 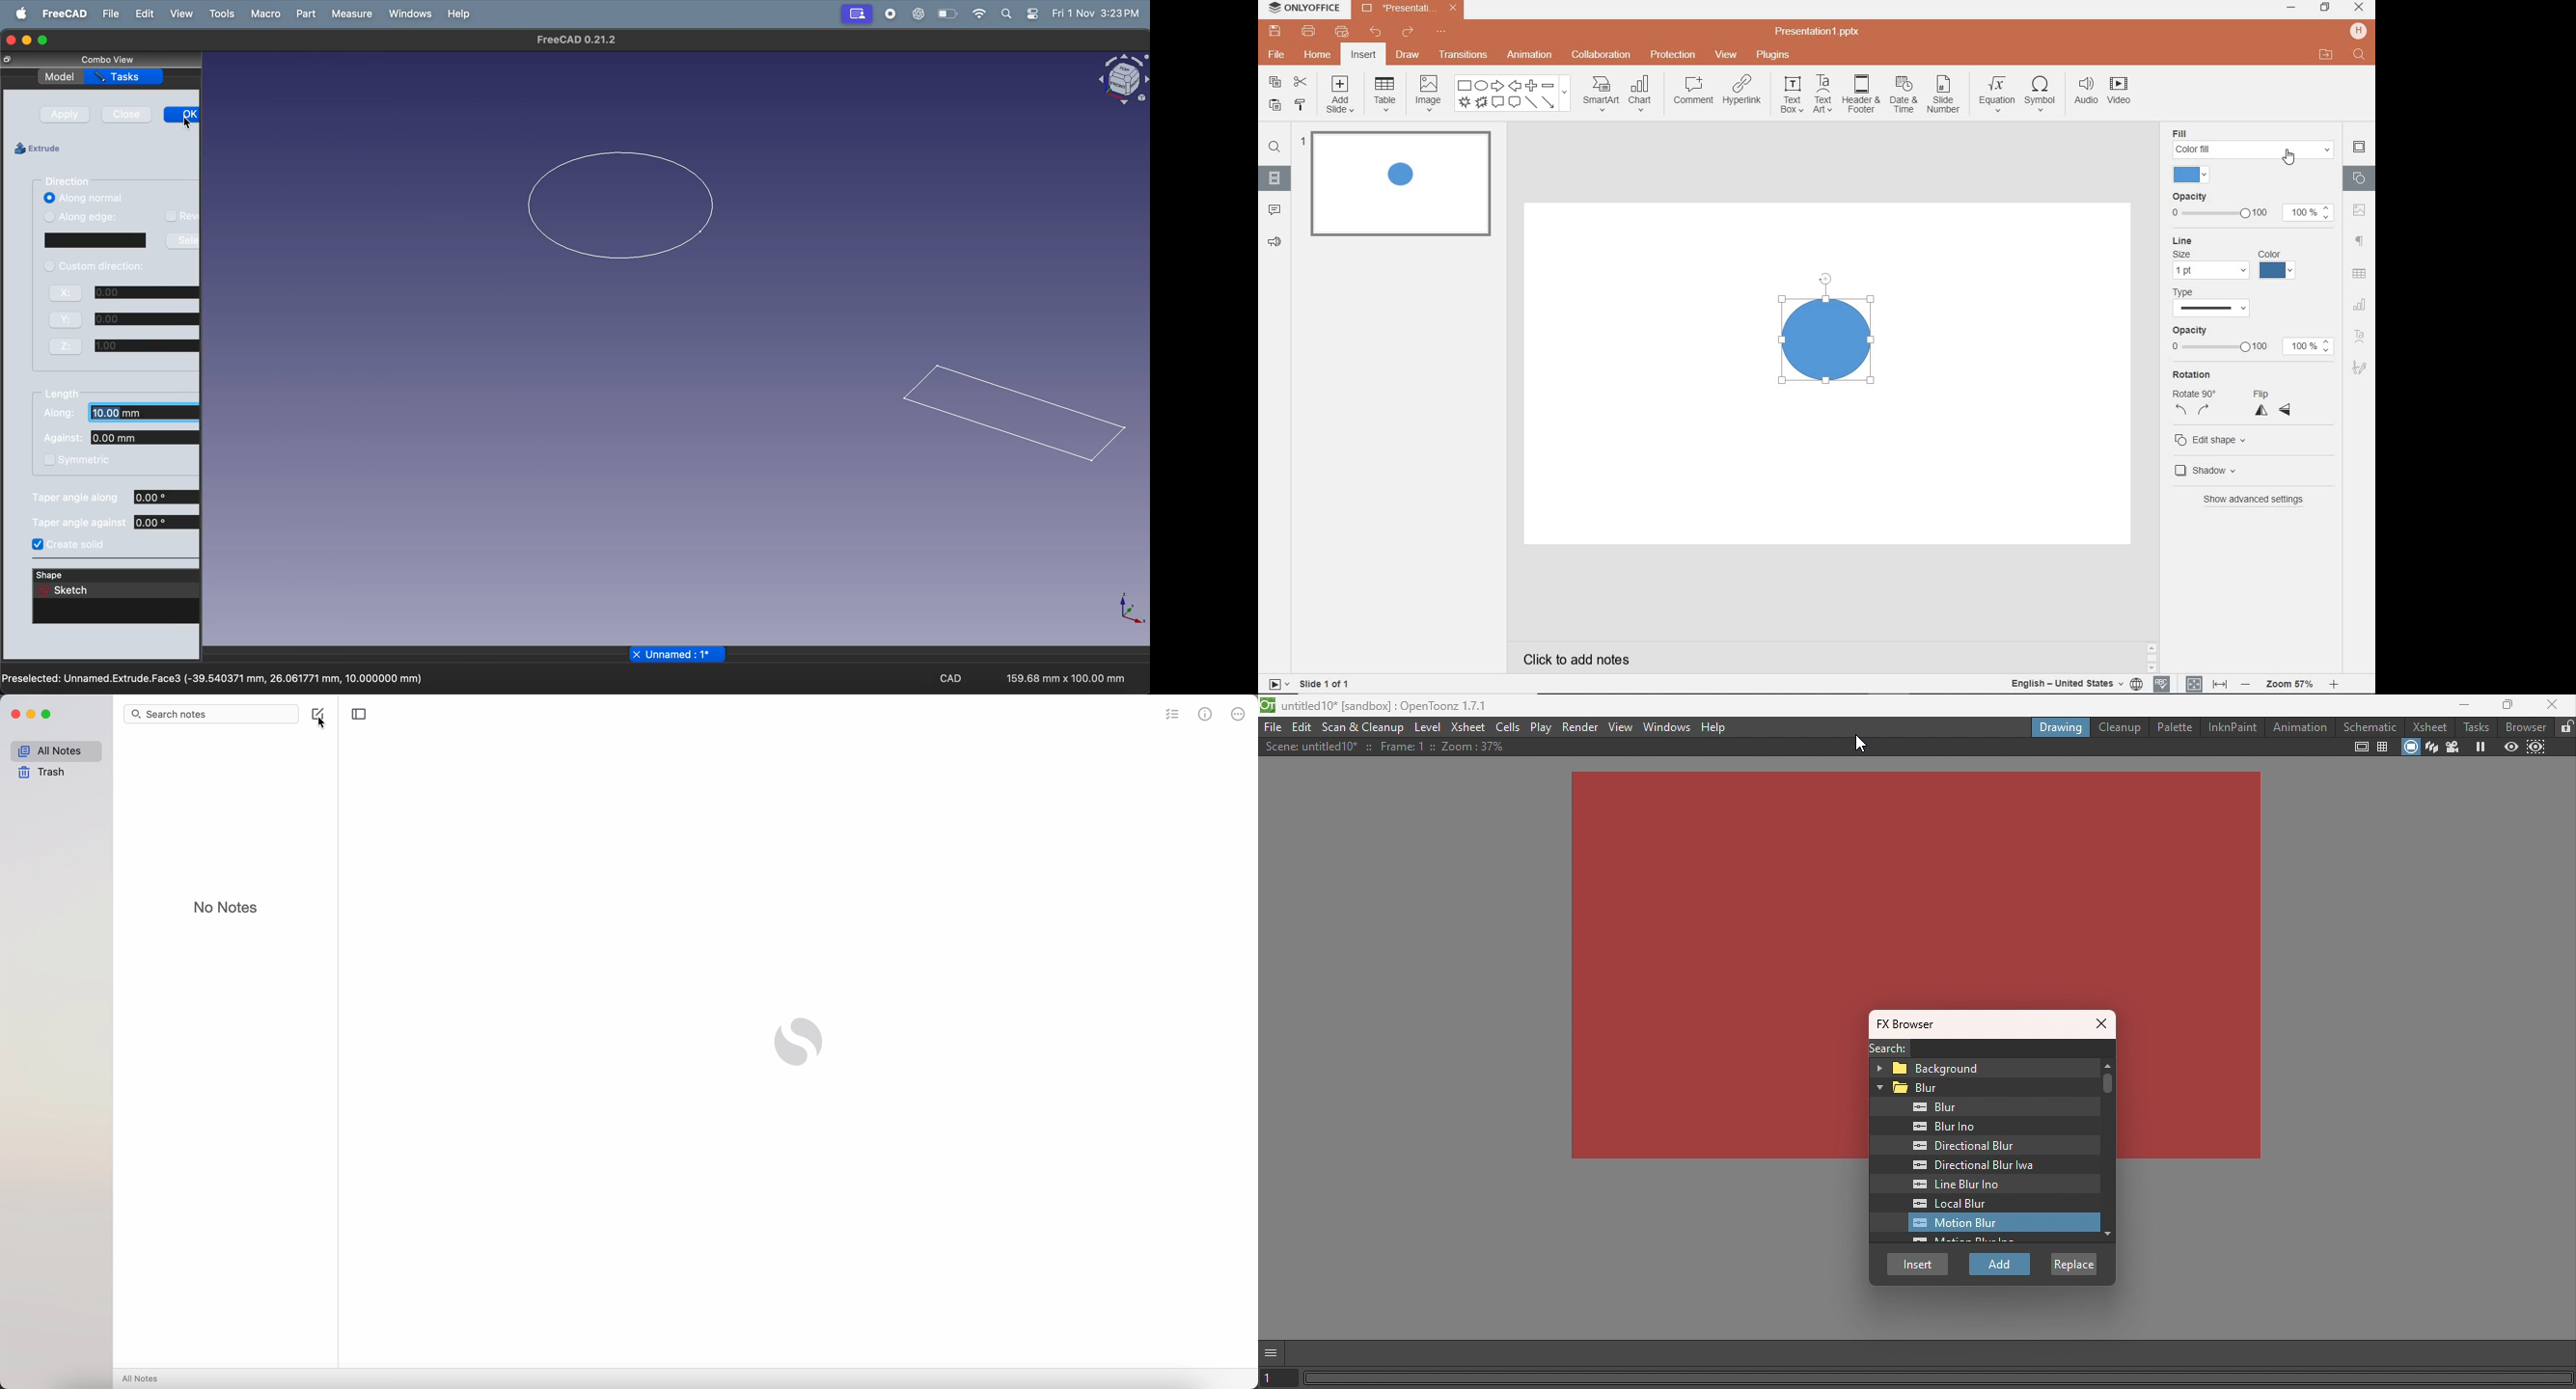 What do you see at coordinates (1272, 210) in the screenshot?
I see `comment` at bounding box center [1272, 210].